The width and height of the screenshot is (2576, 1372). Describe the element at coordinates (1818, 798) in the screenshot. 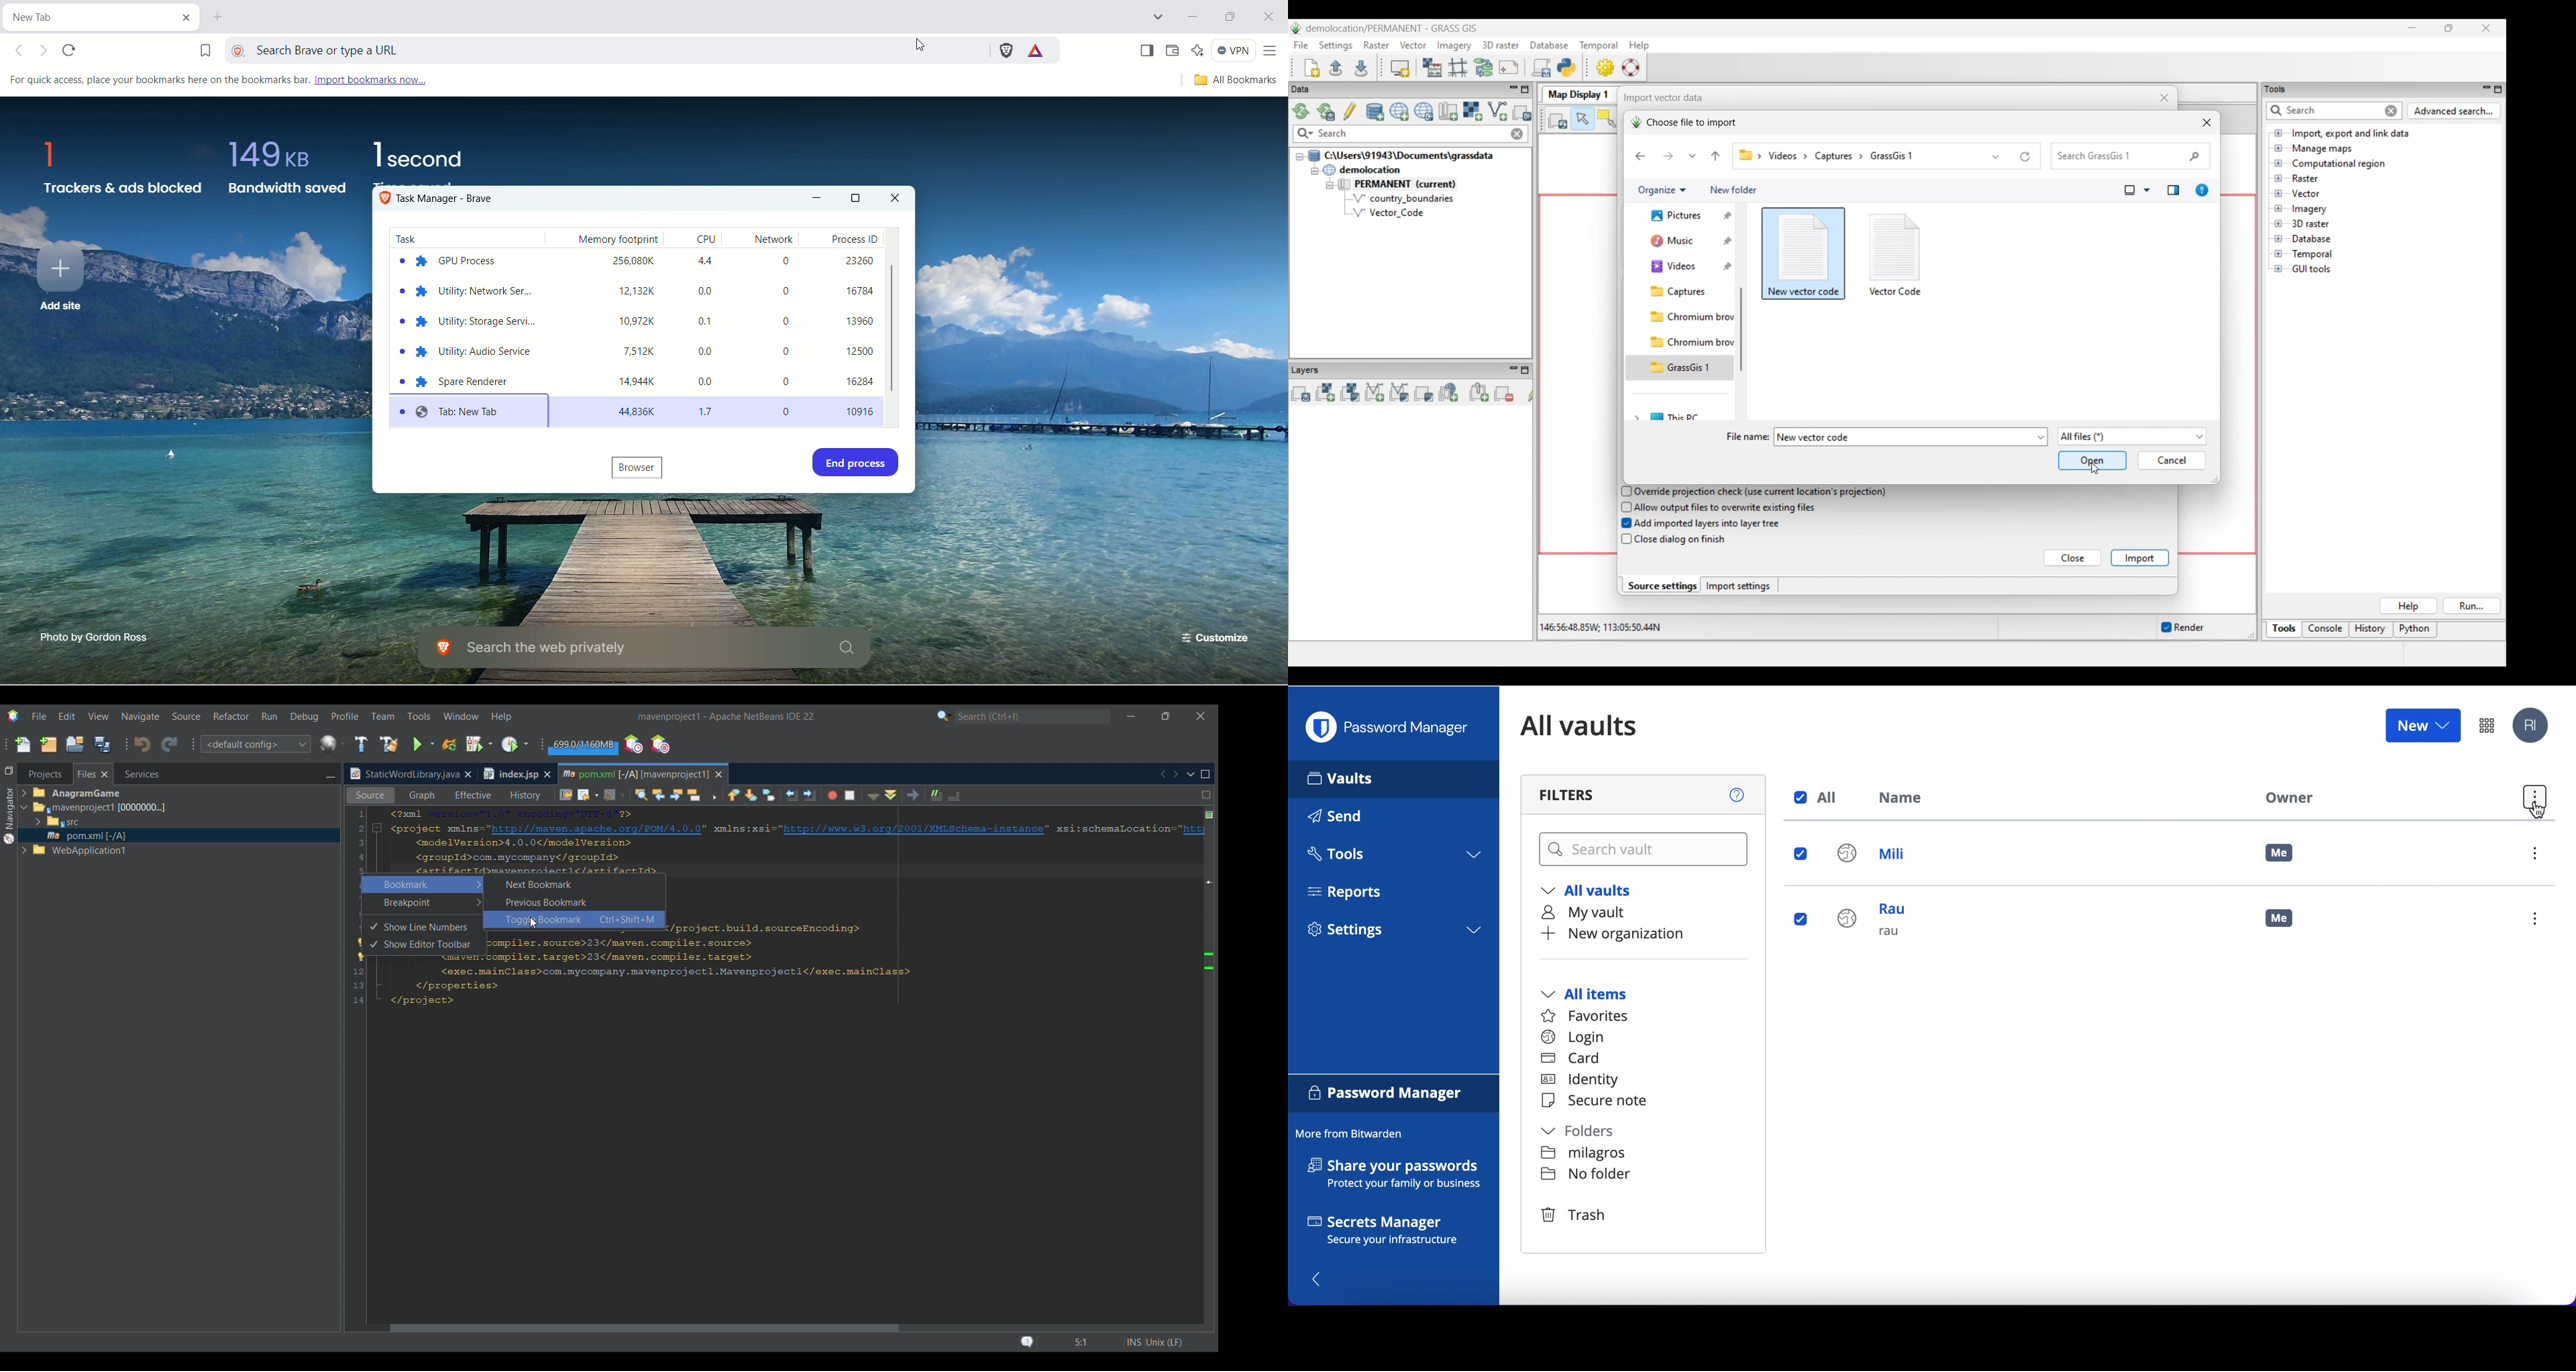

I see `all` at that location.